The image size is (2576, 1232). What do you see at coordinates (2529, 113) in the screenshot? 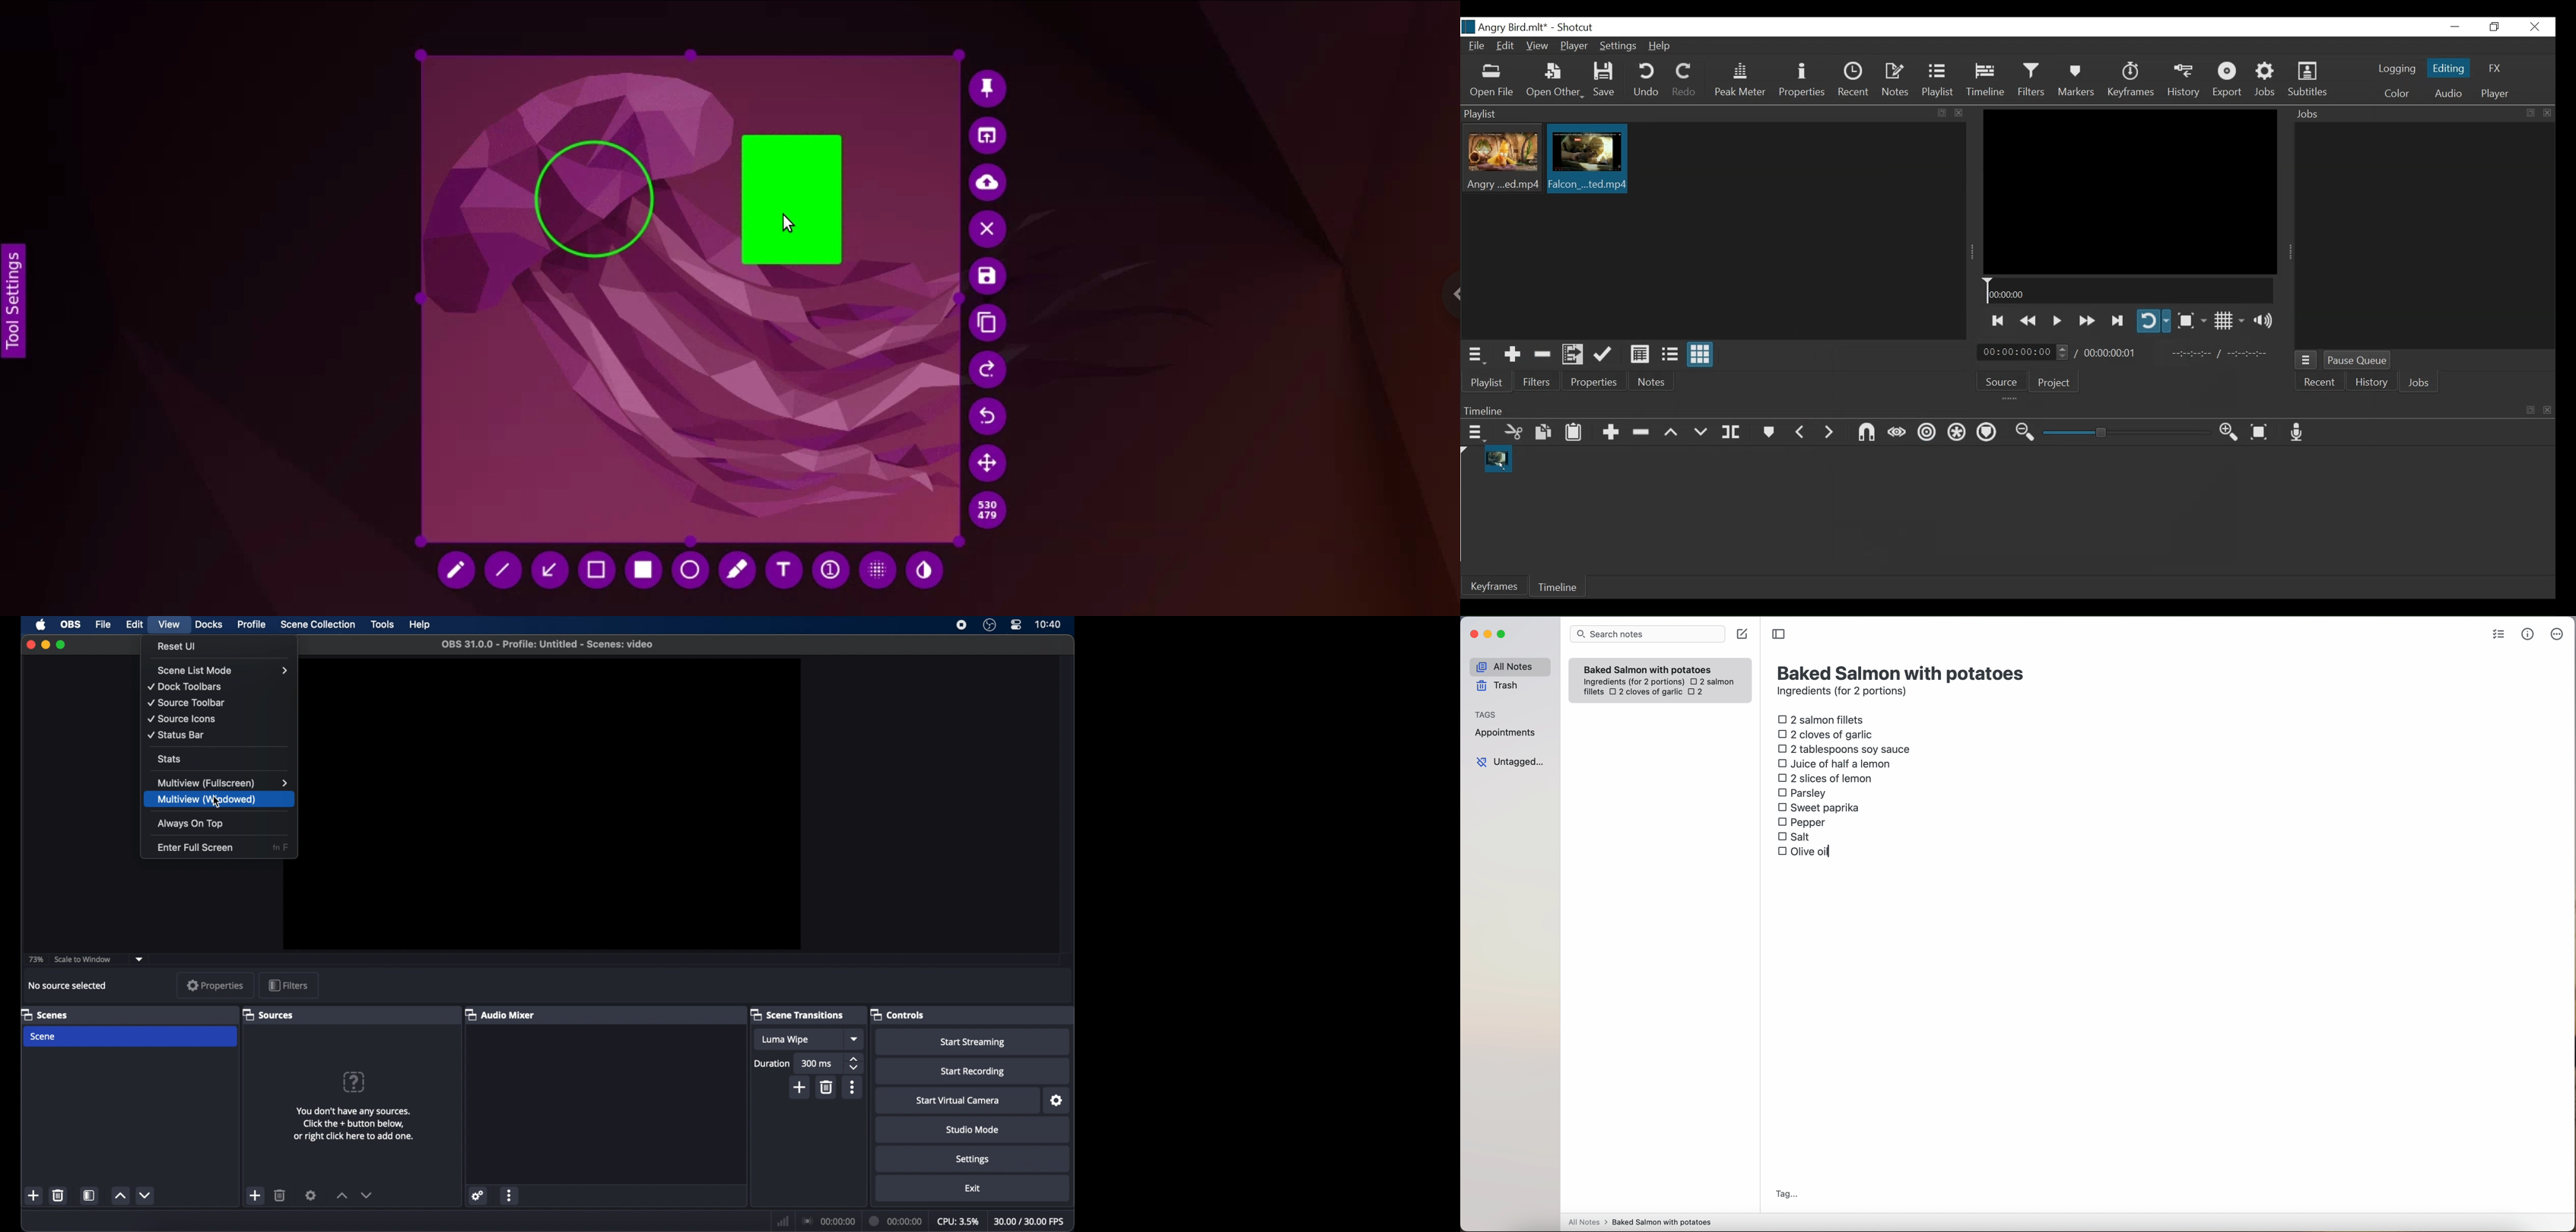
I see `copy` at bounding box center [2529, 113].